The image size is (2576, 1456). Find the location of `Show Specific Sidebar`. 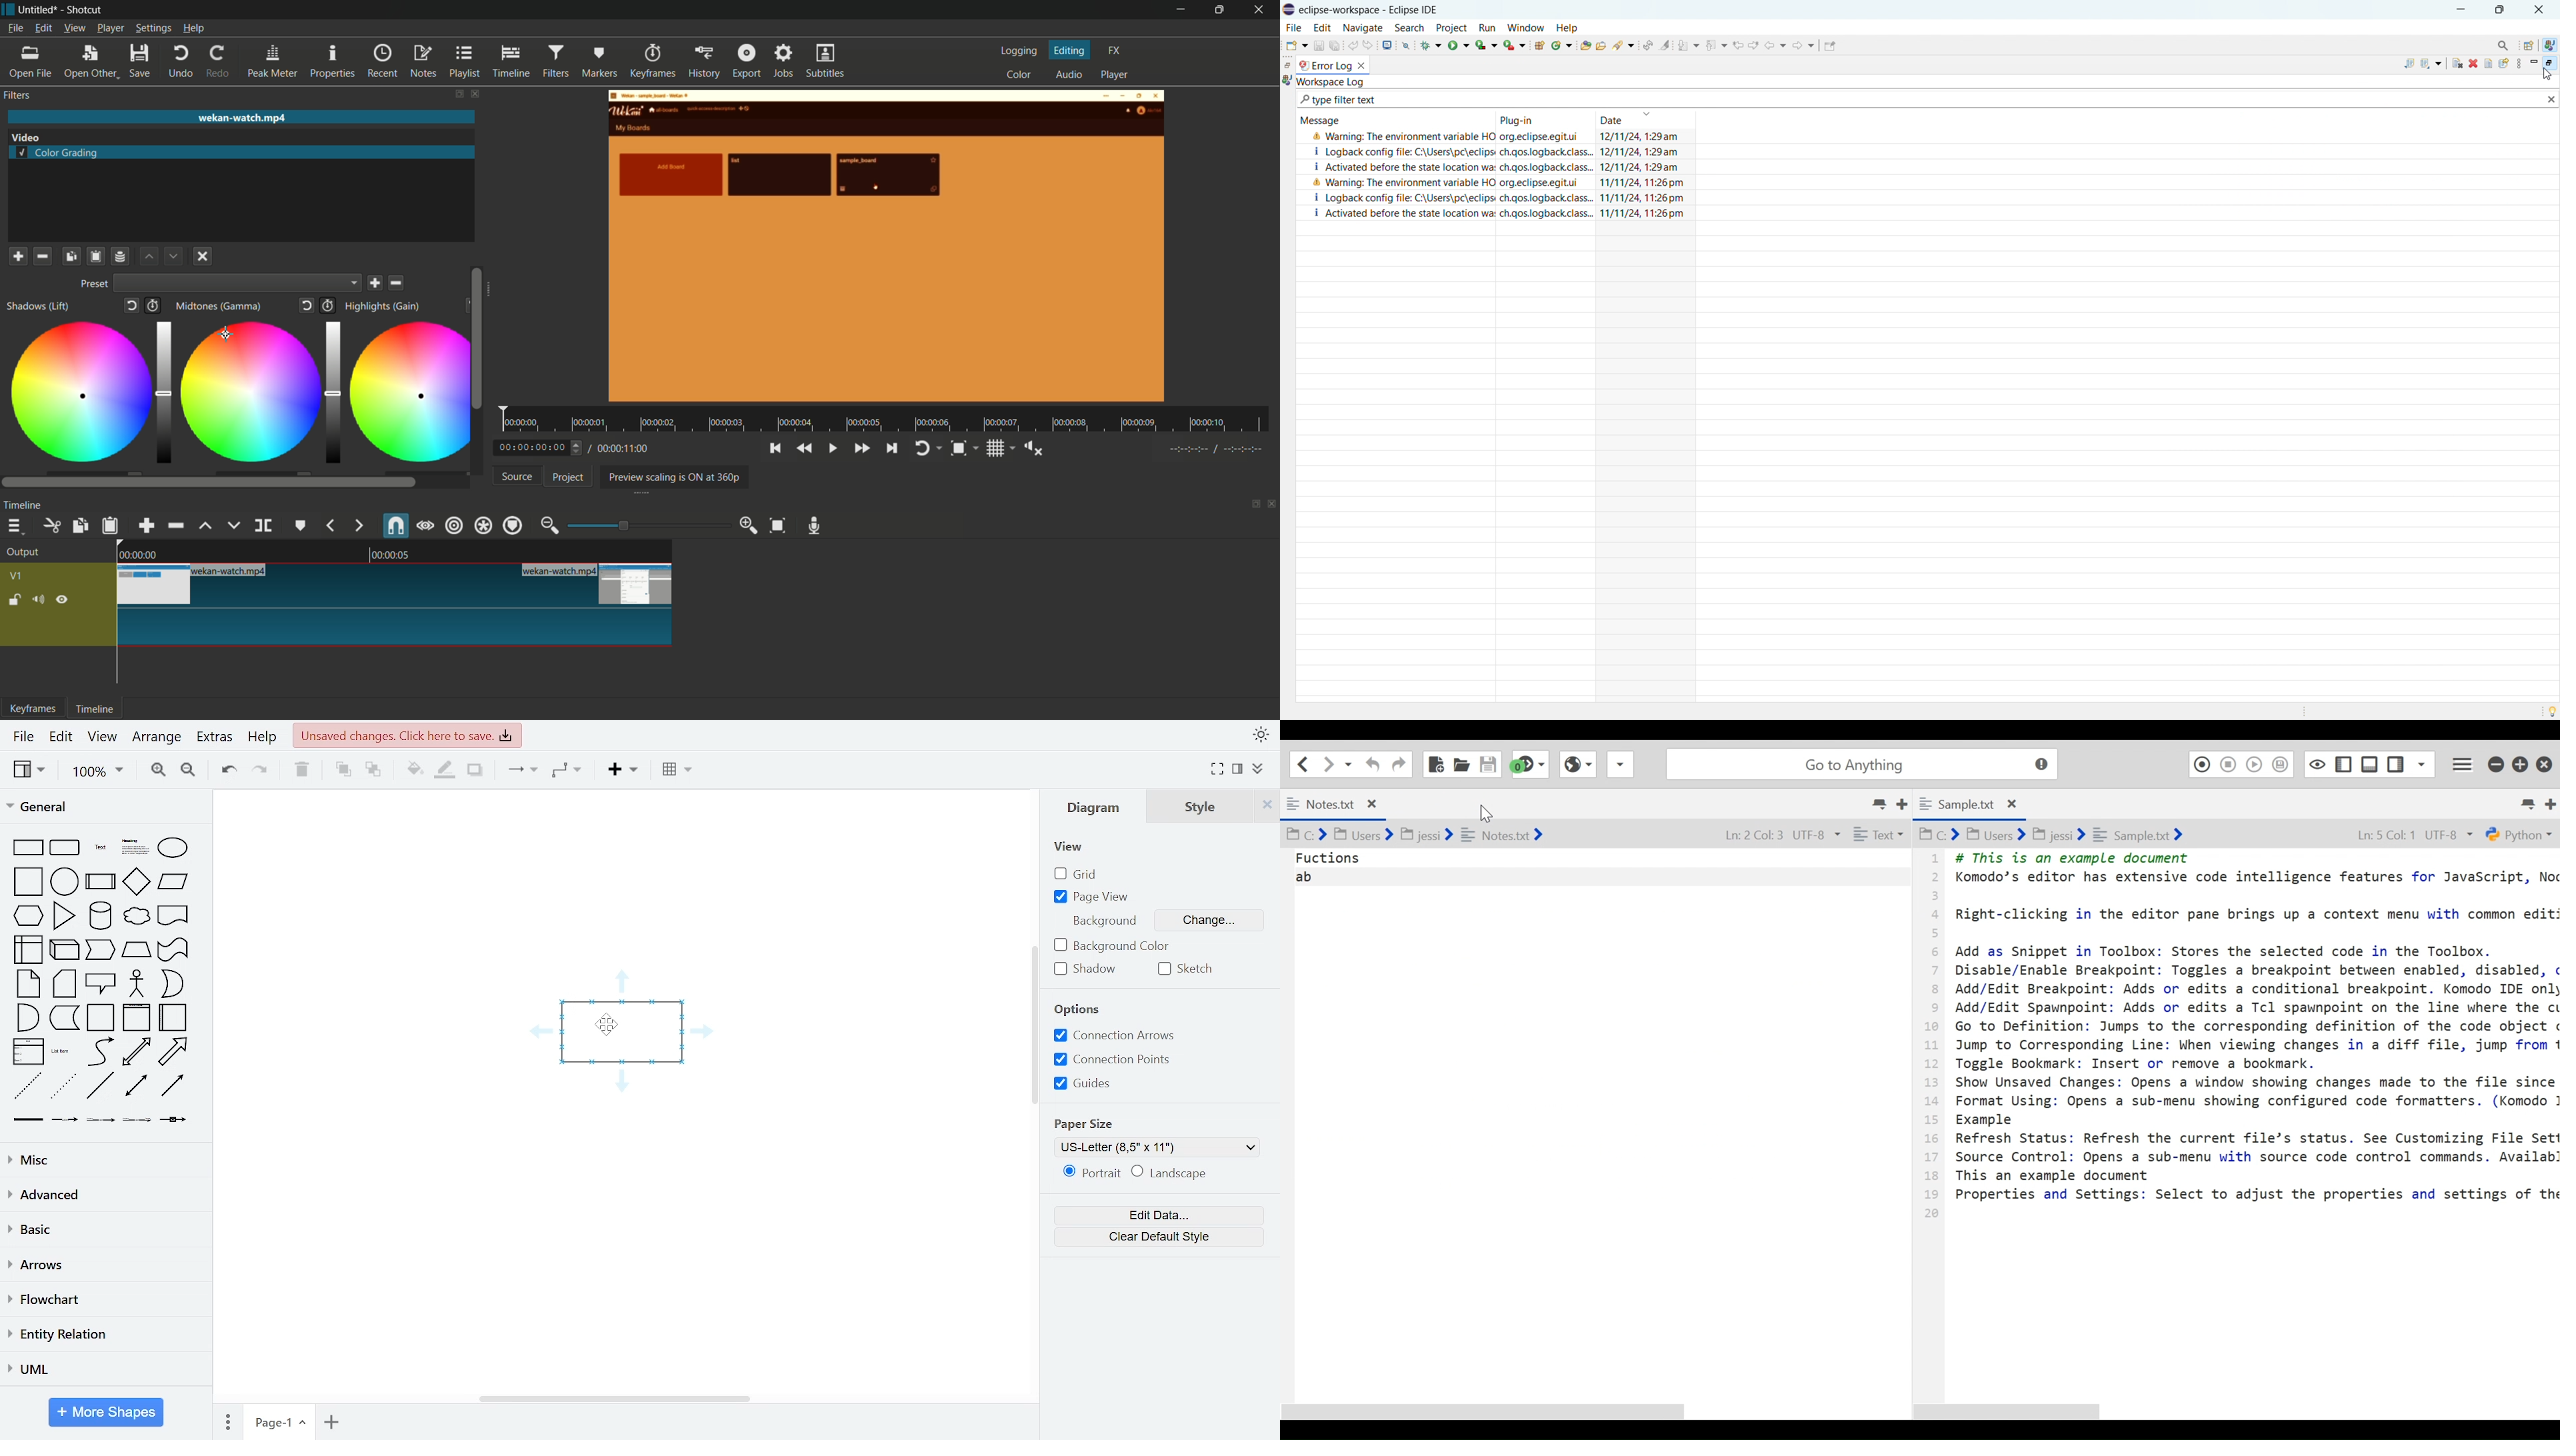

Show Specific Sidebar is located at coordinates (2422, 763).